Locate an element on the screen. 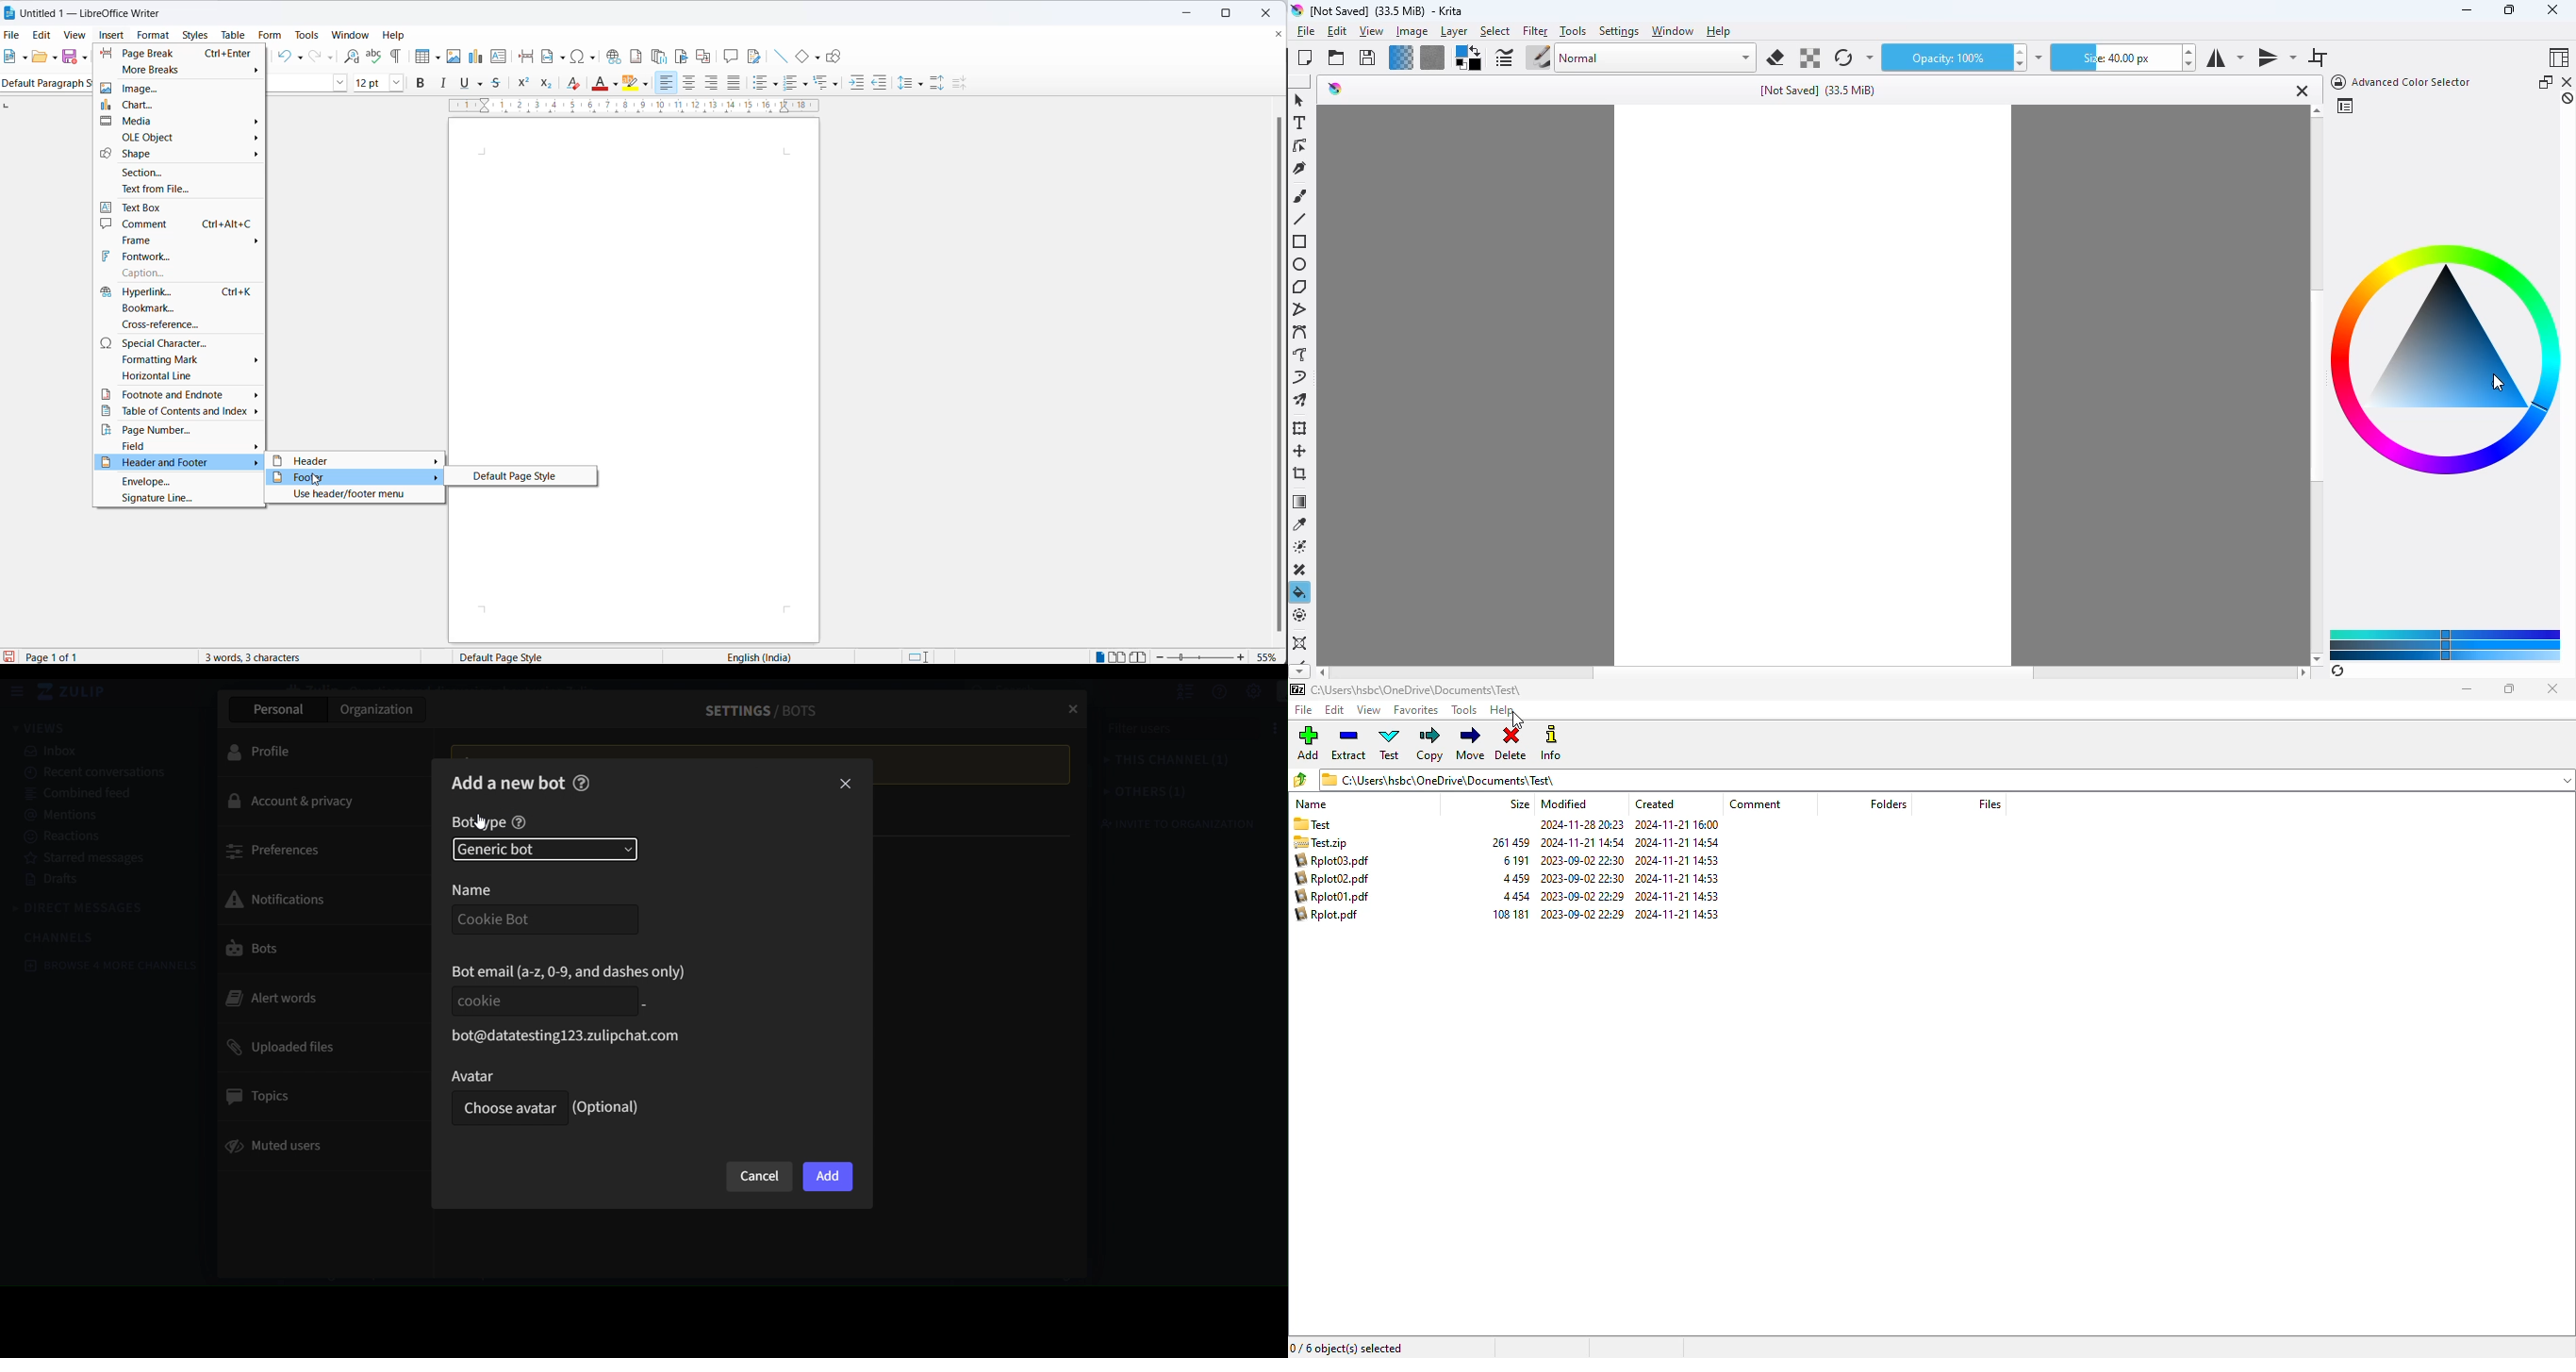  signature line is located at coordinates (178, 500).